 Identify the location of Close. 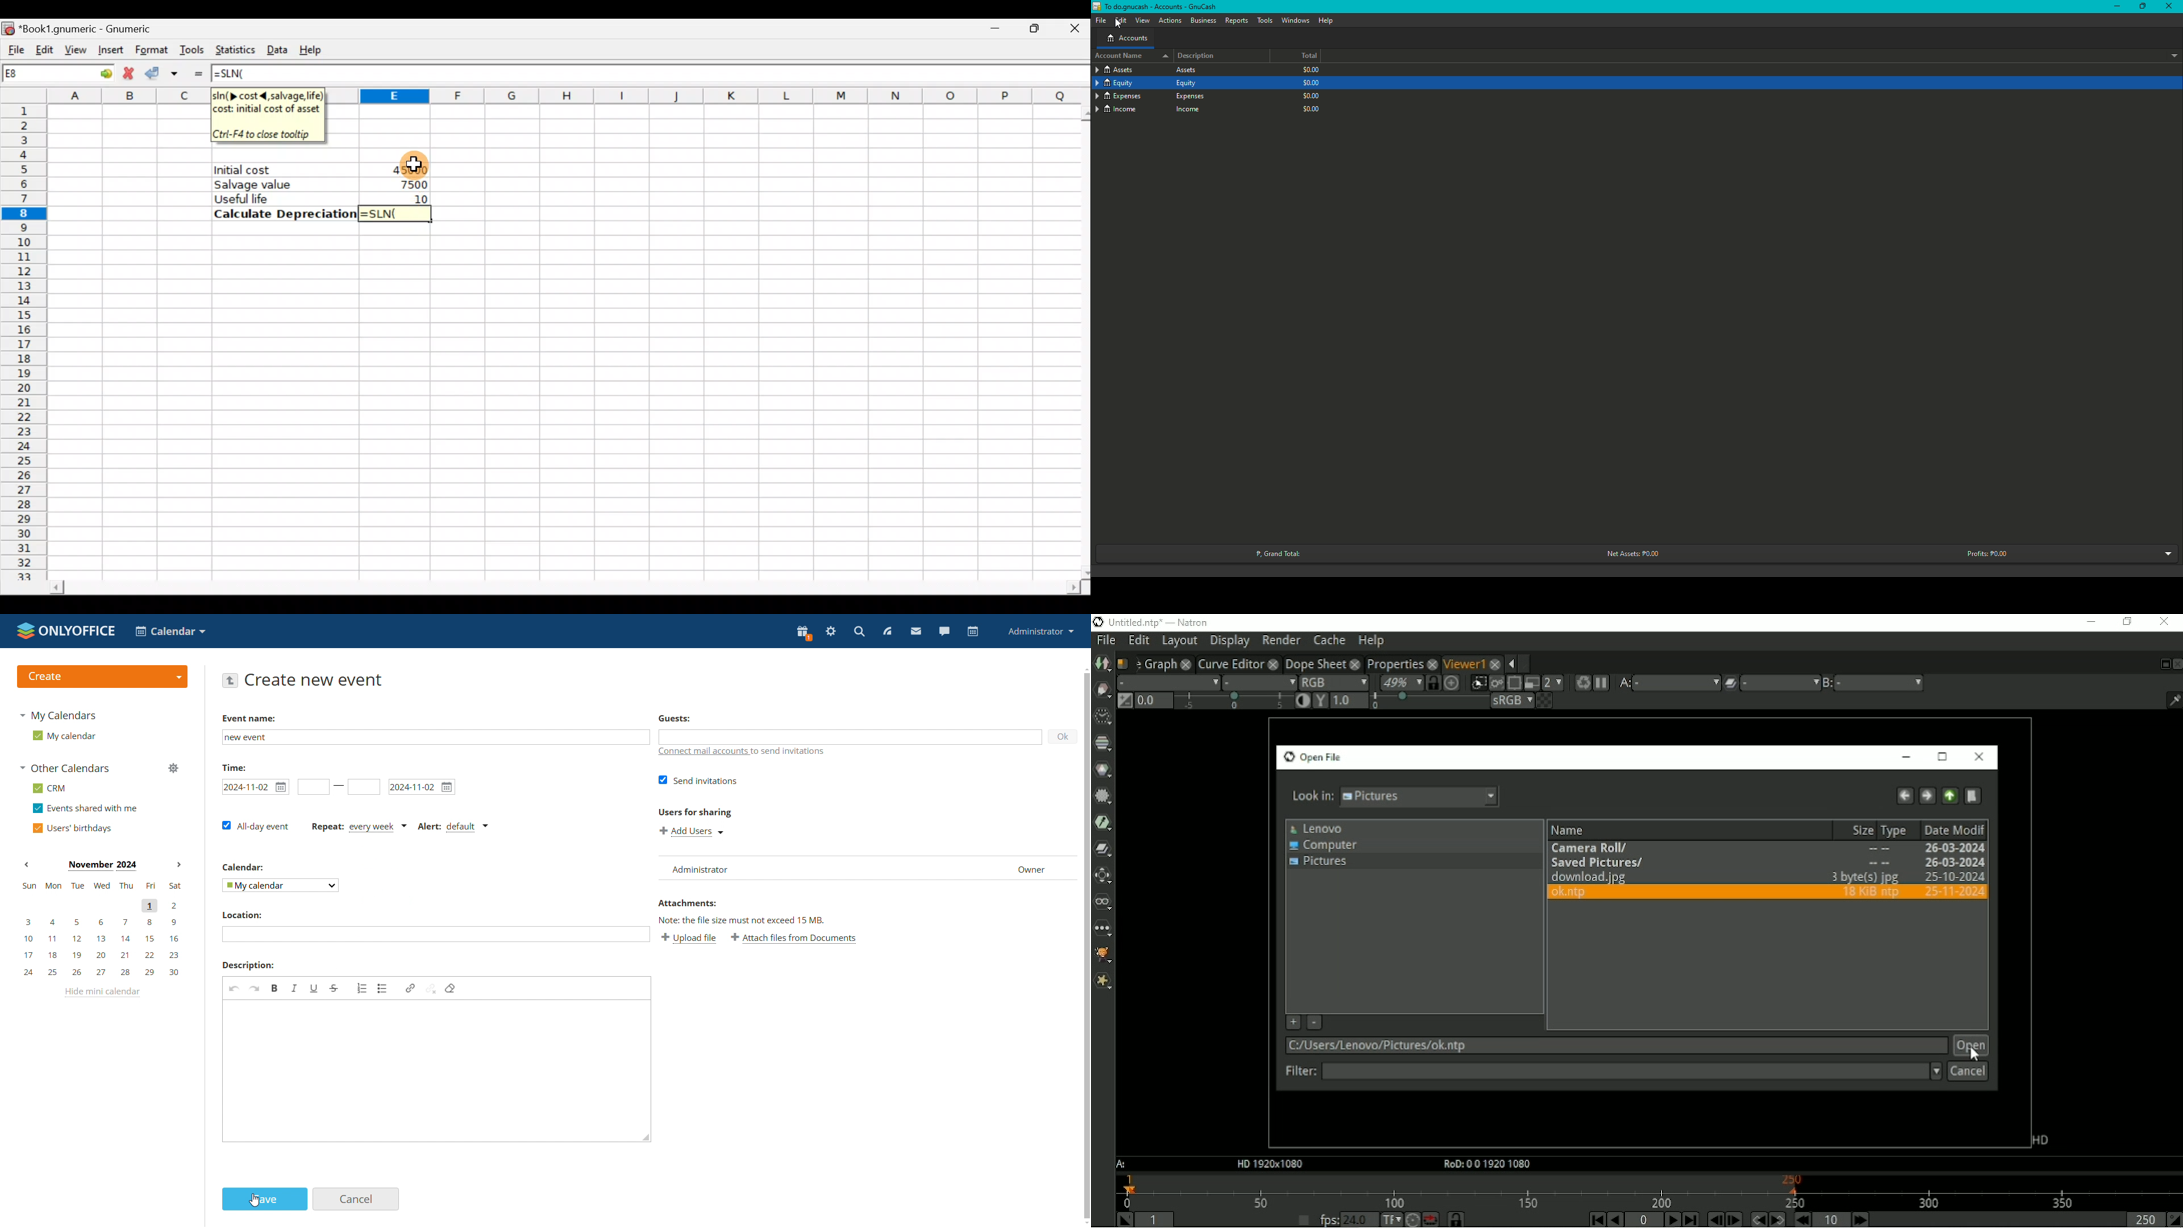
(1978, 757).